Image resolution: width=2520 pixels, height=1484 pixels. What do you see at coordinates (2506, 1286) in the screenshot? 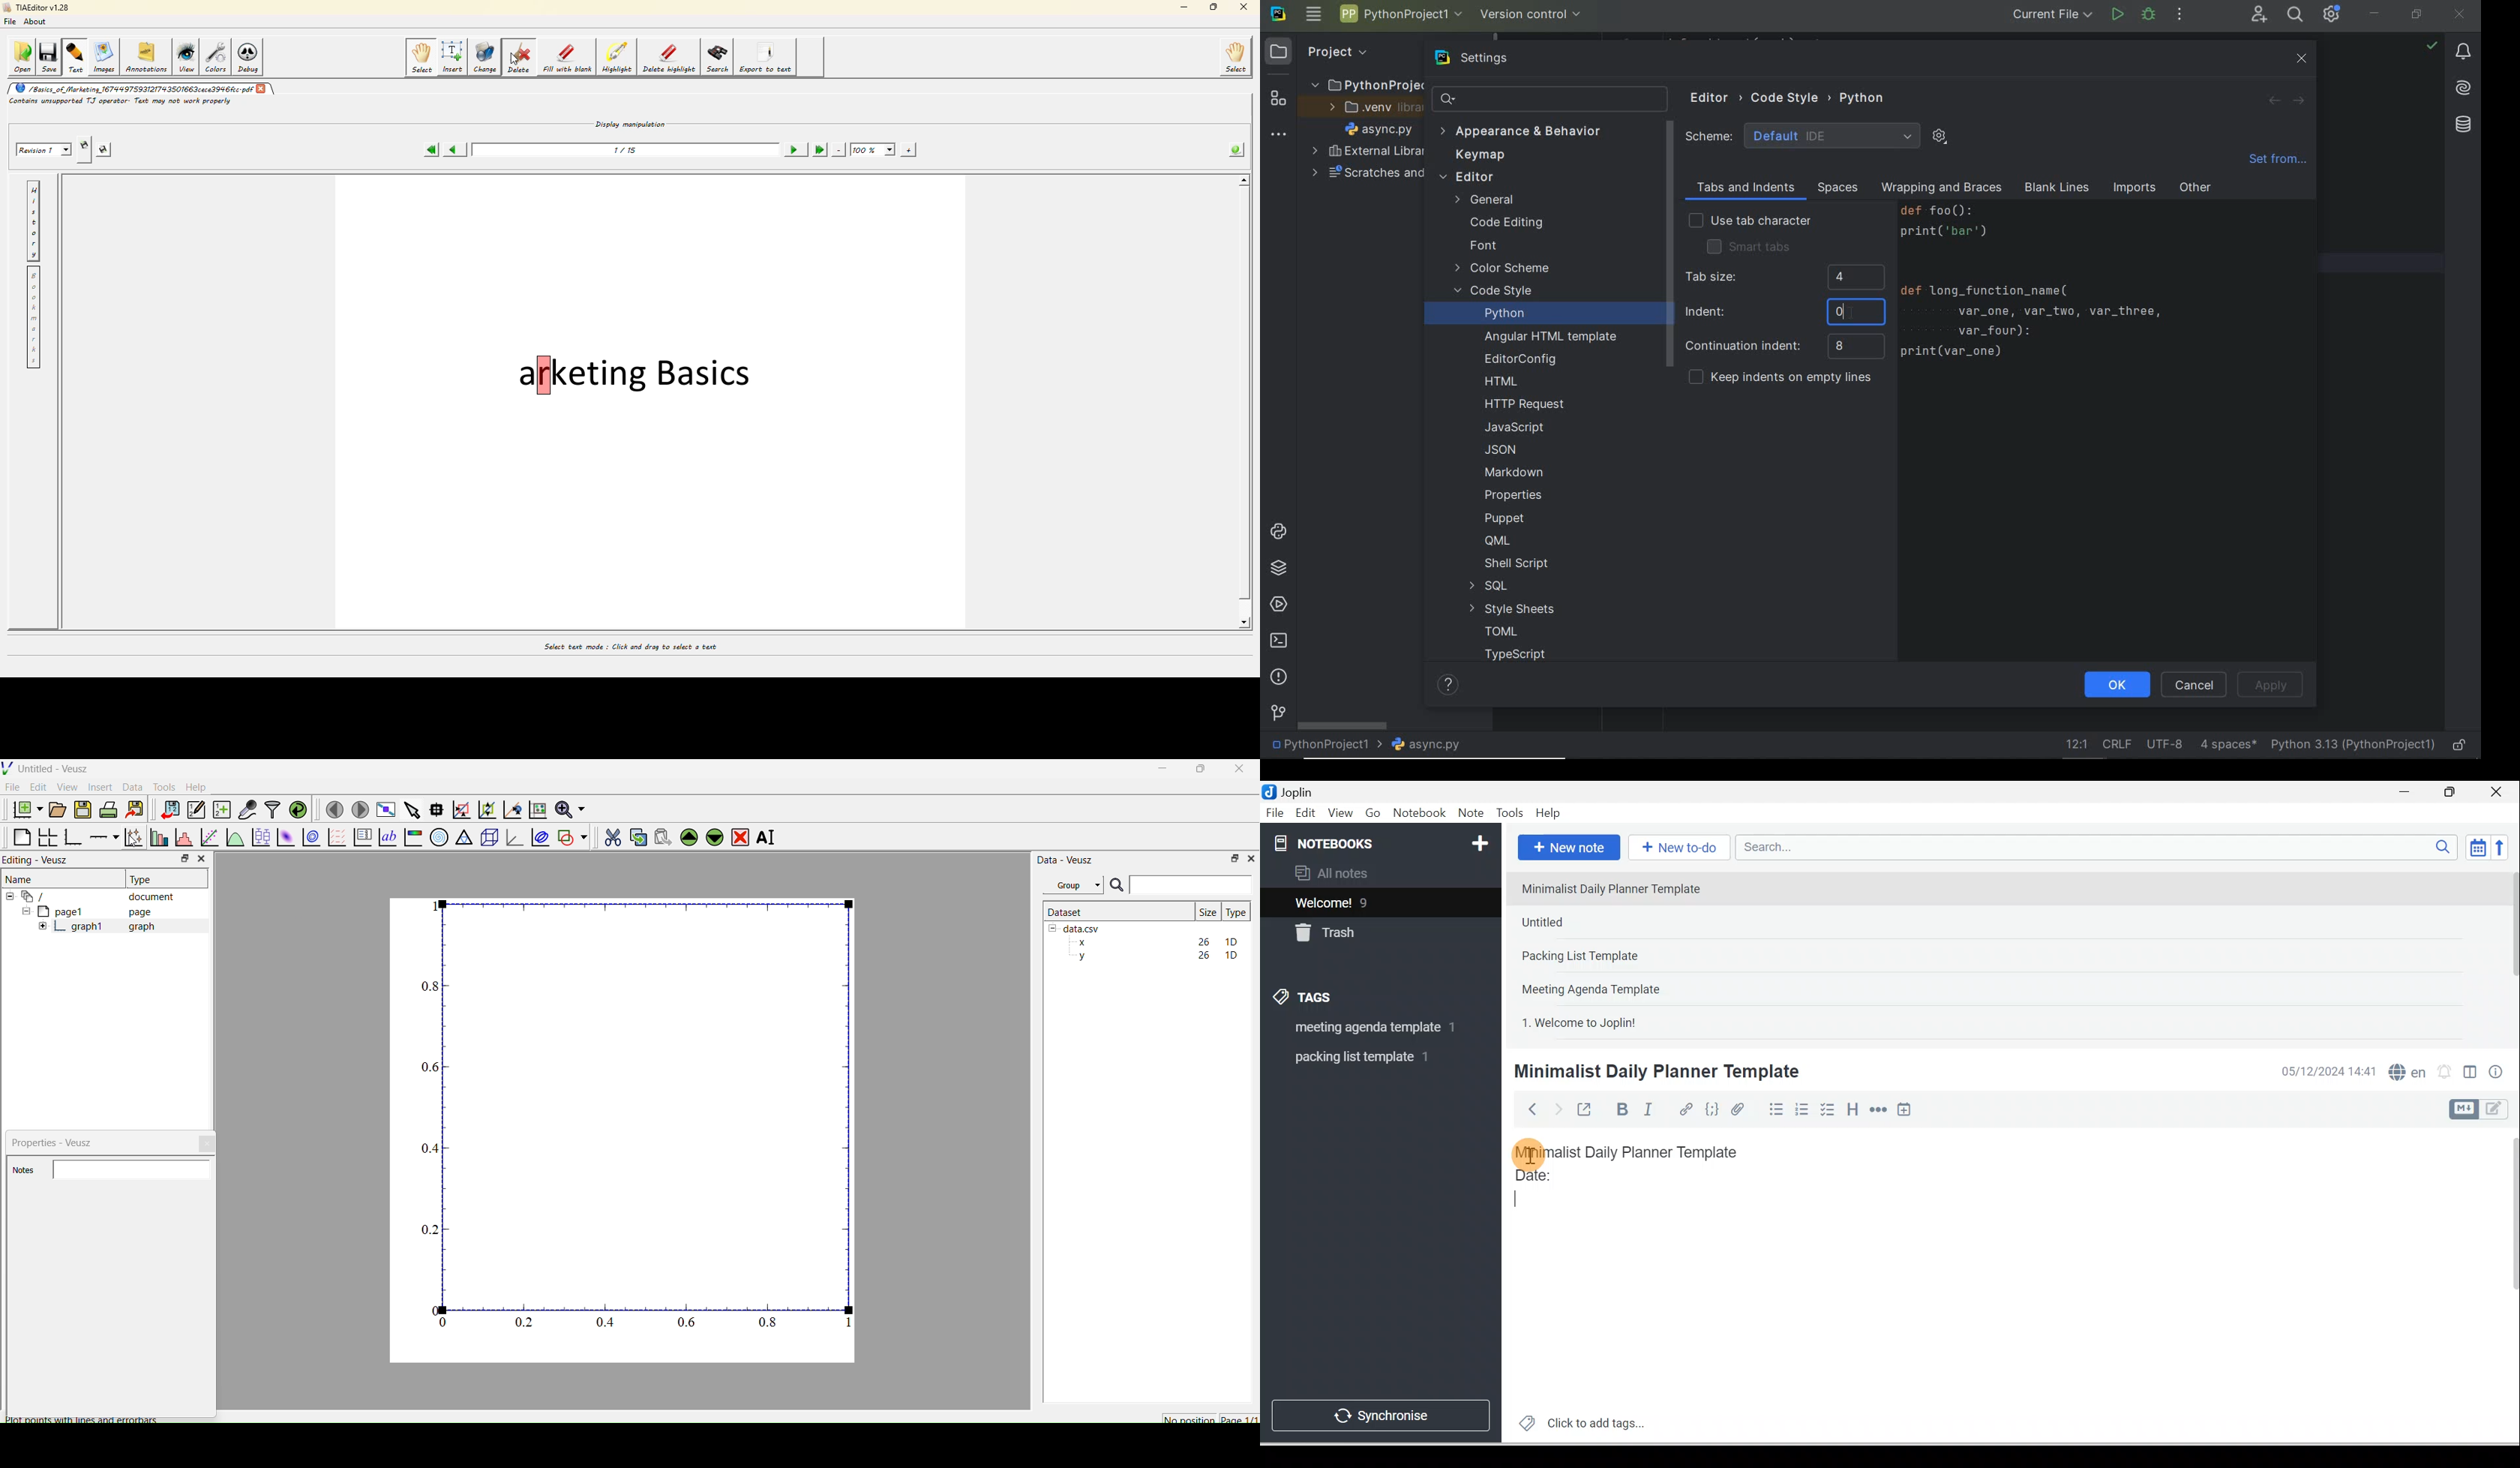
I see `Scroll bar` at bounding box center [2506, 1286].